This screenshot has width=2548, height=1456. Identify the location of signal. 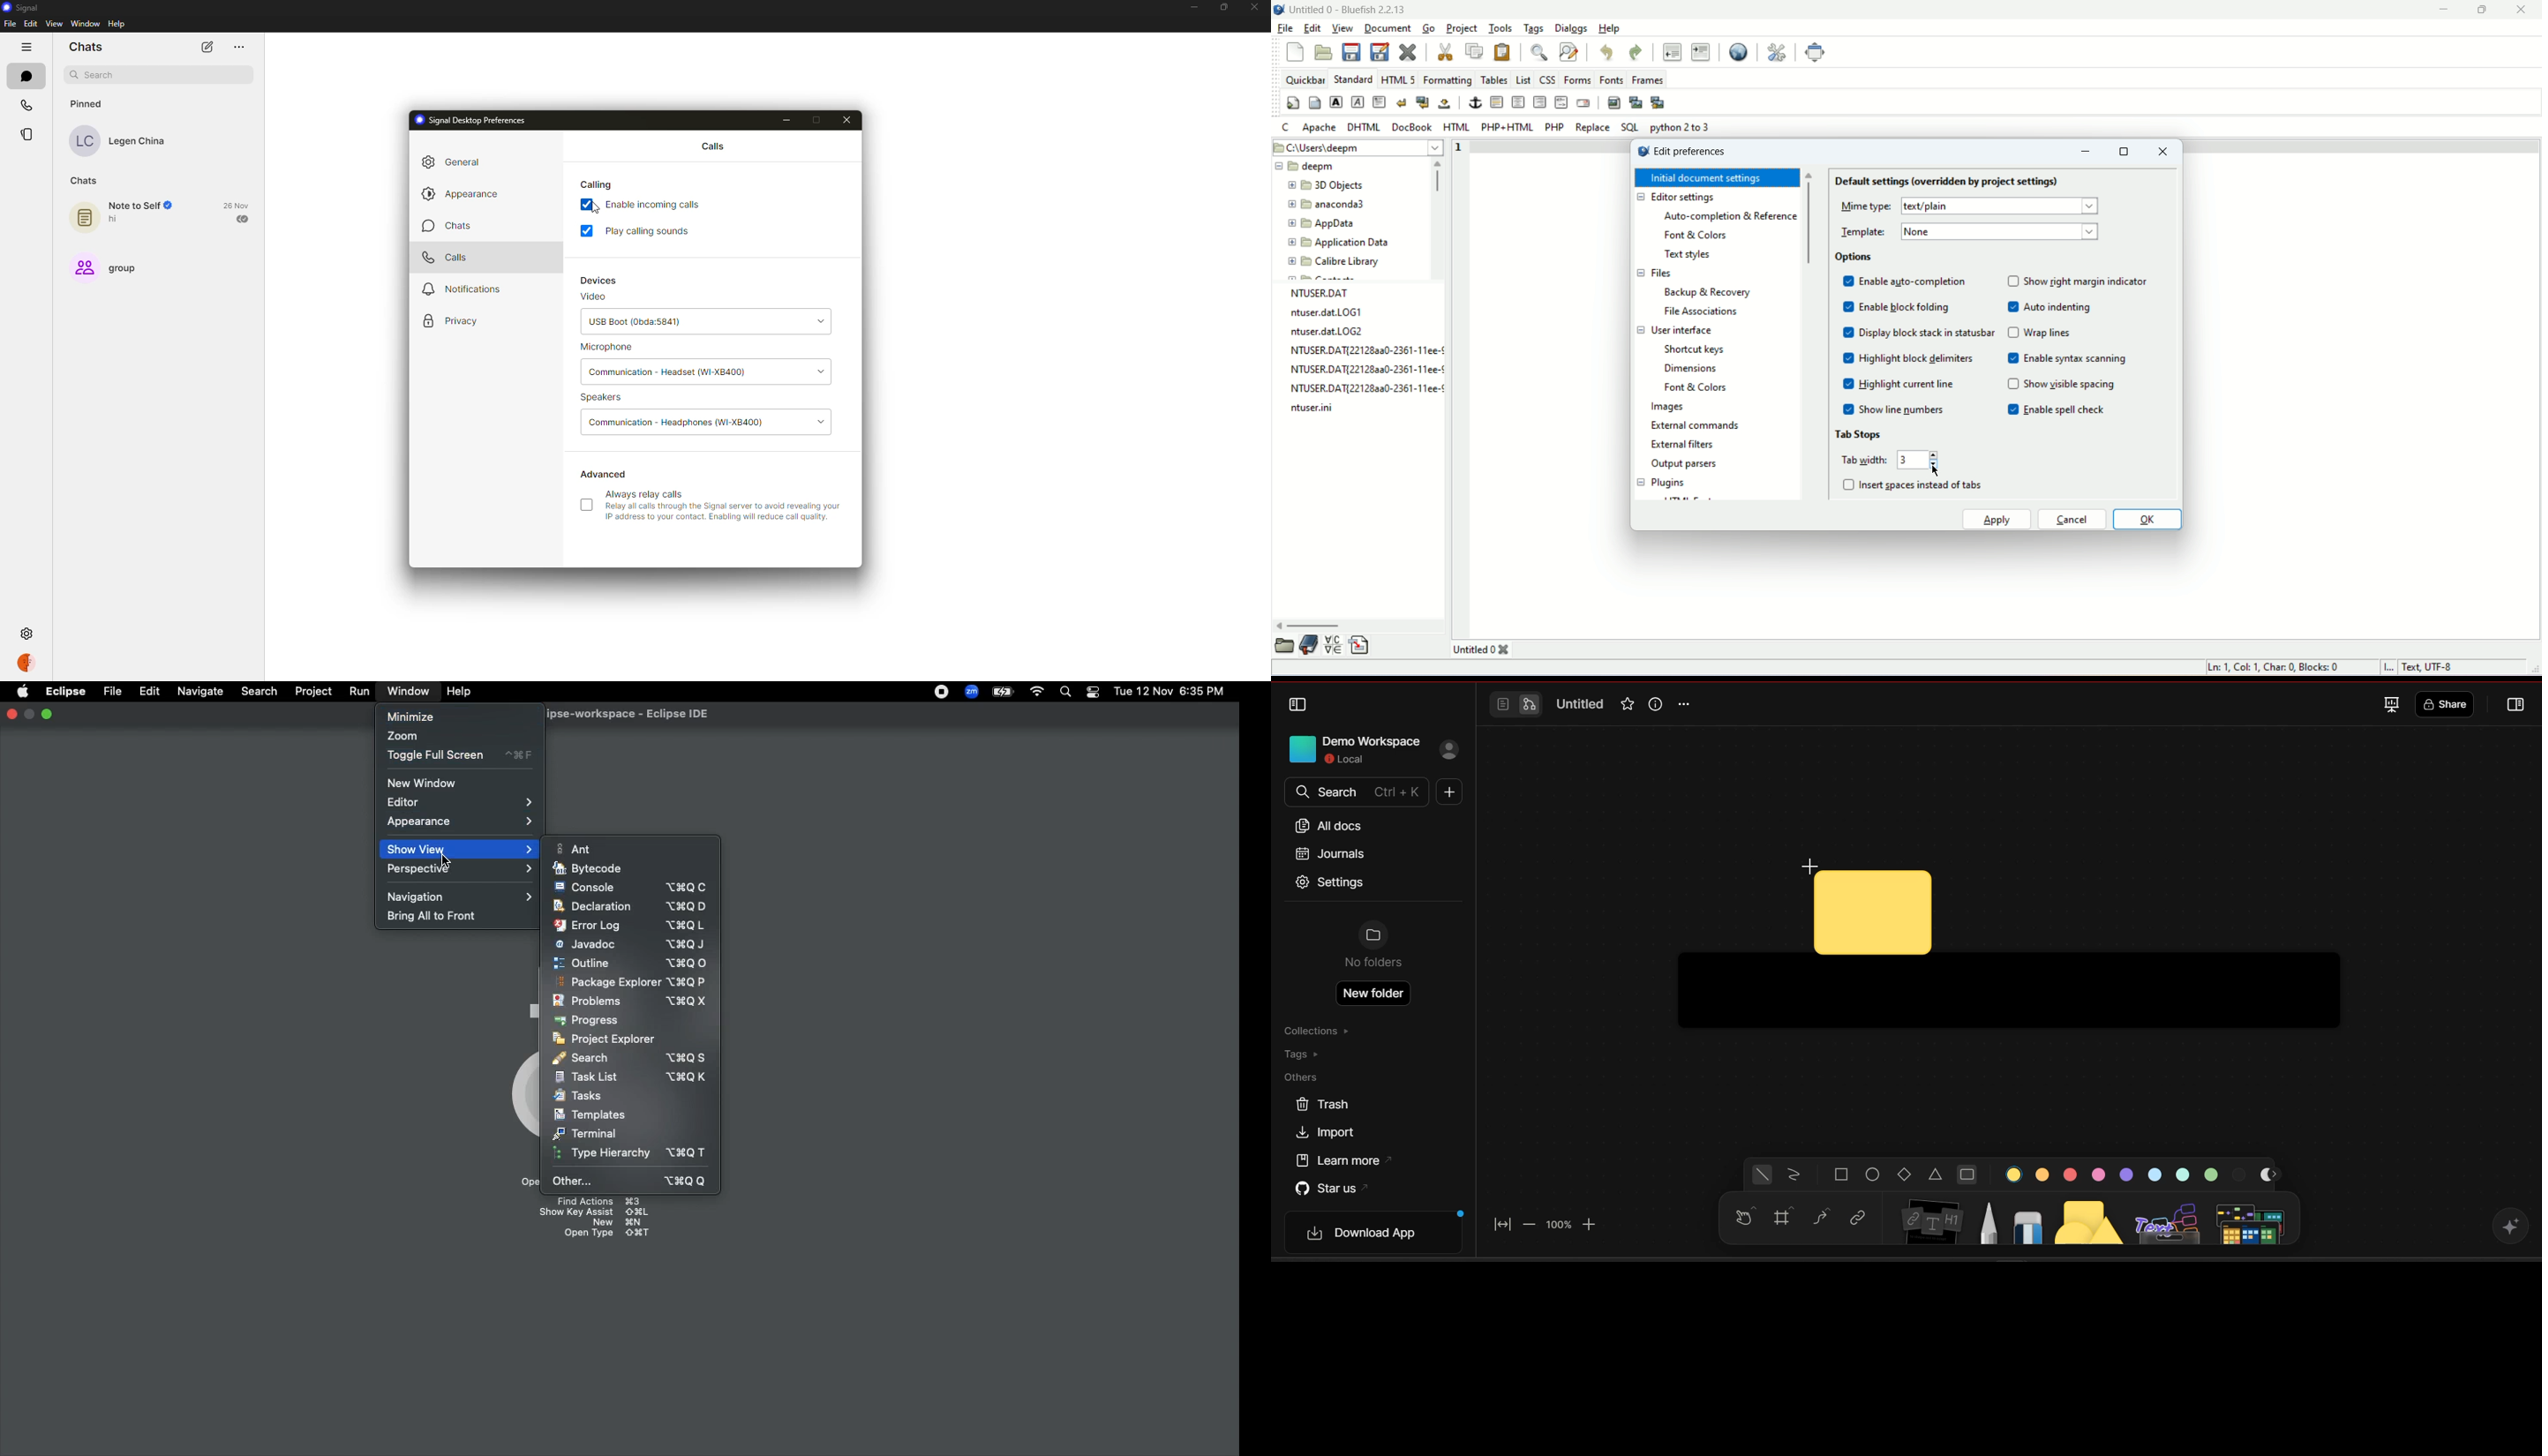
(24, 8).